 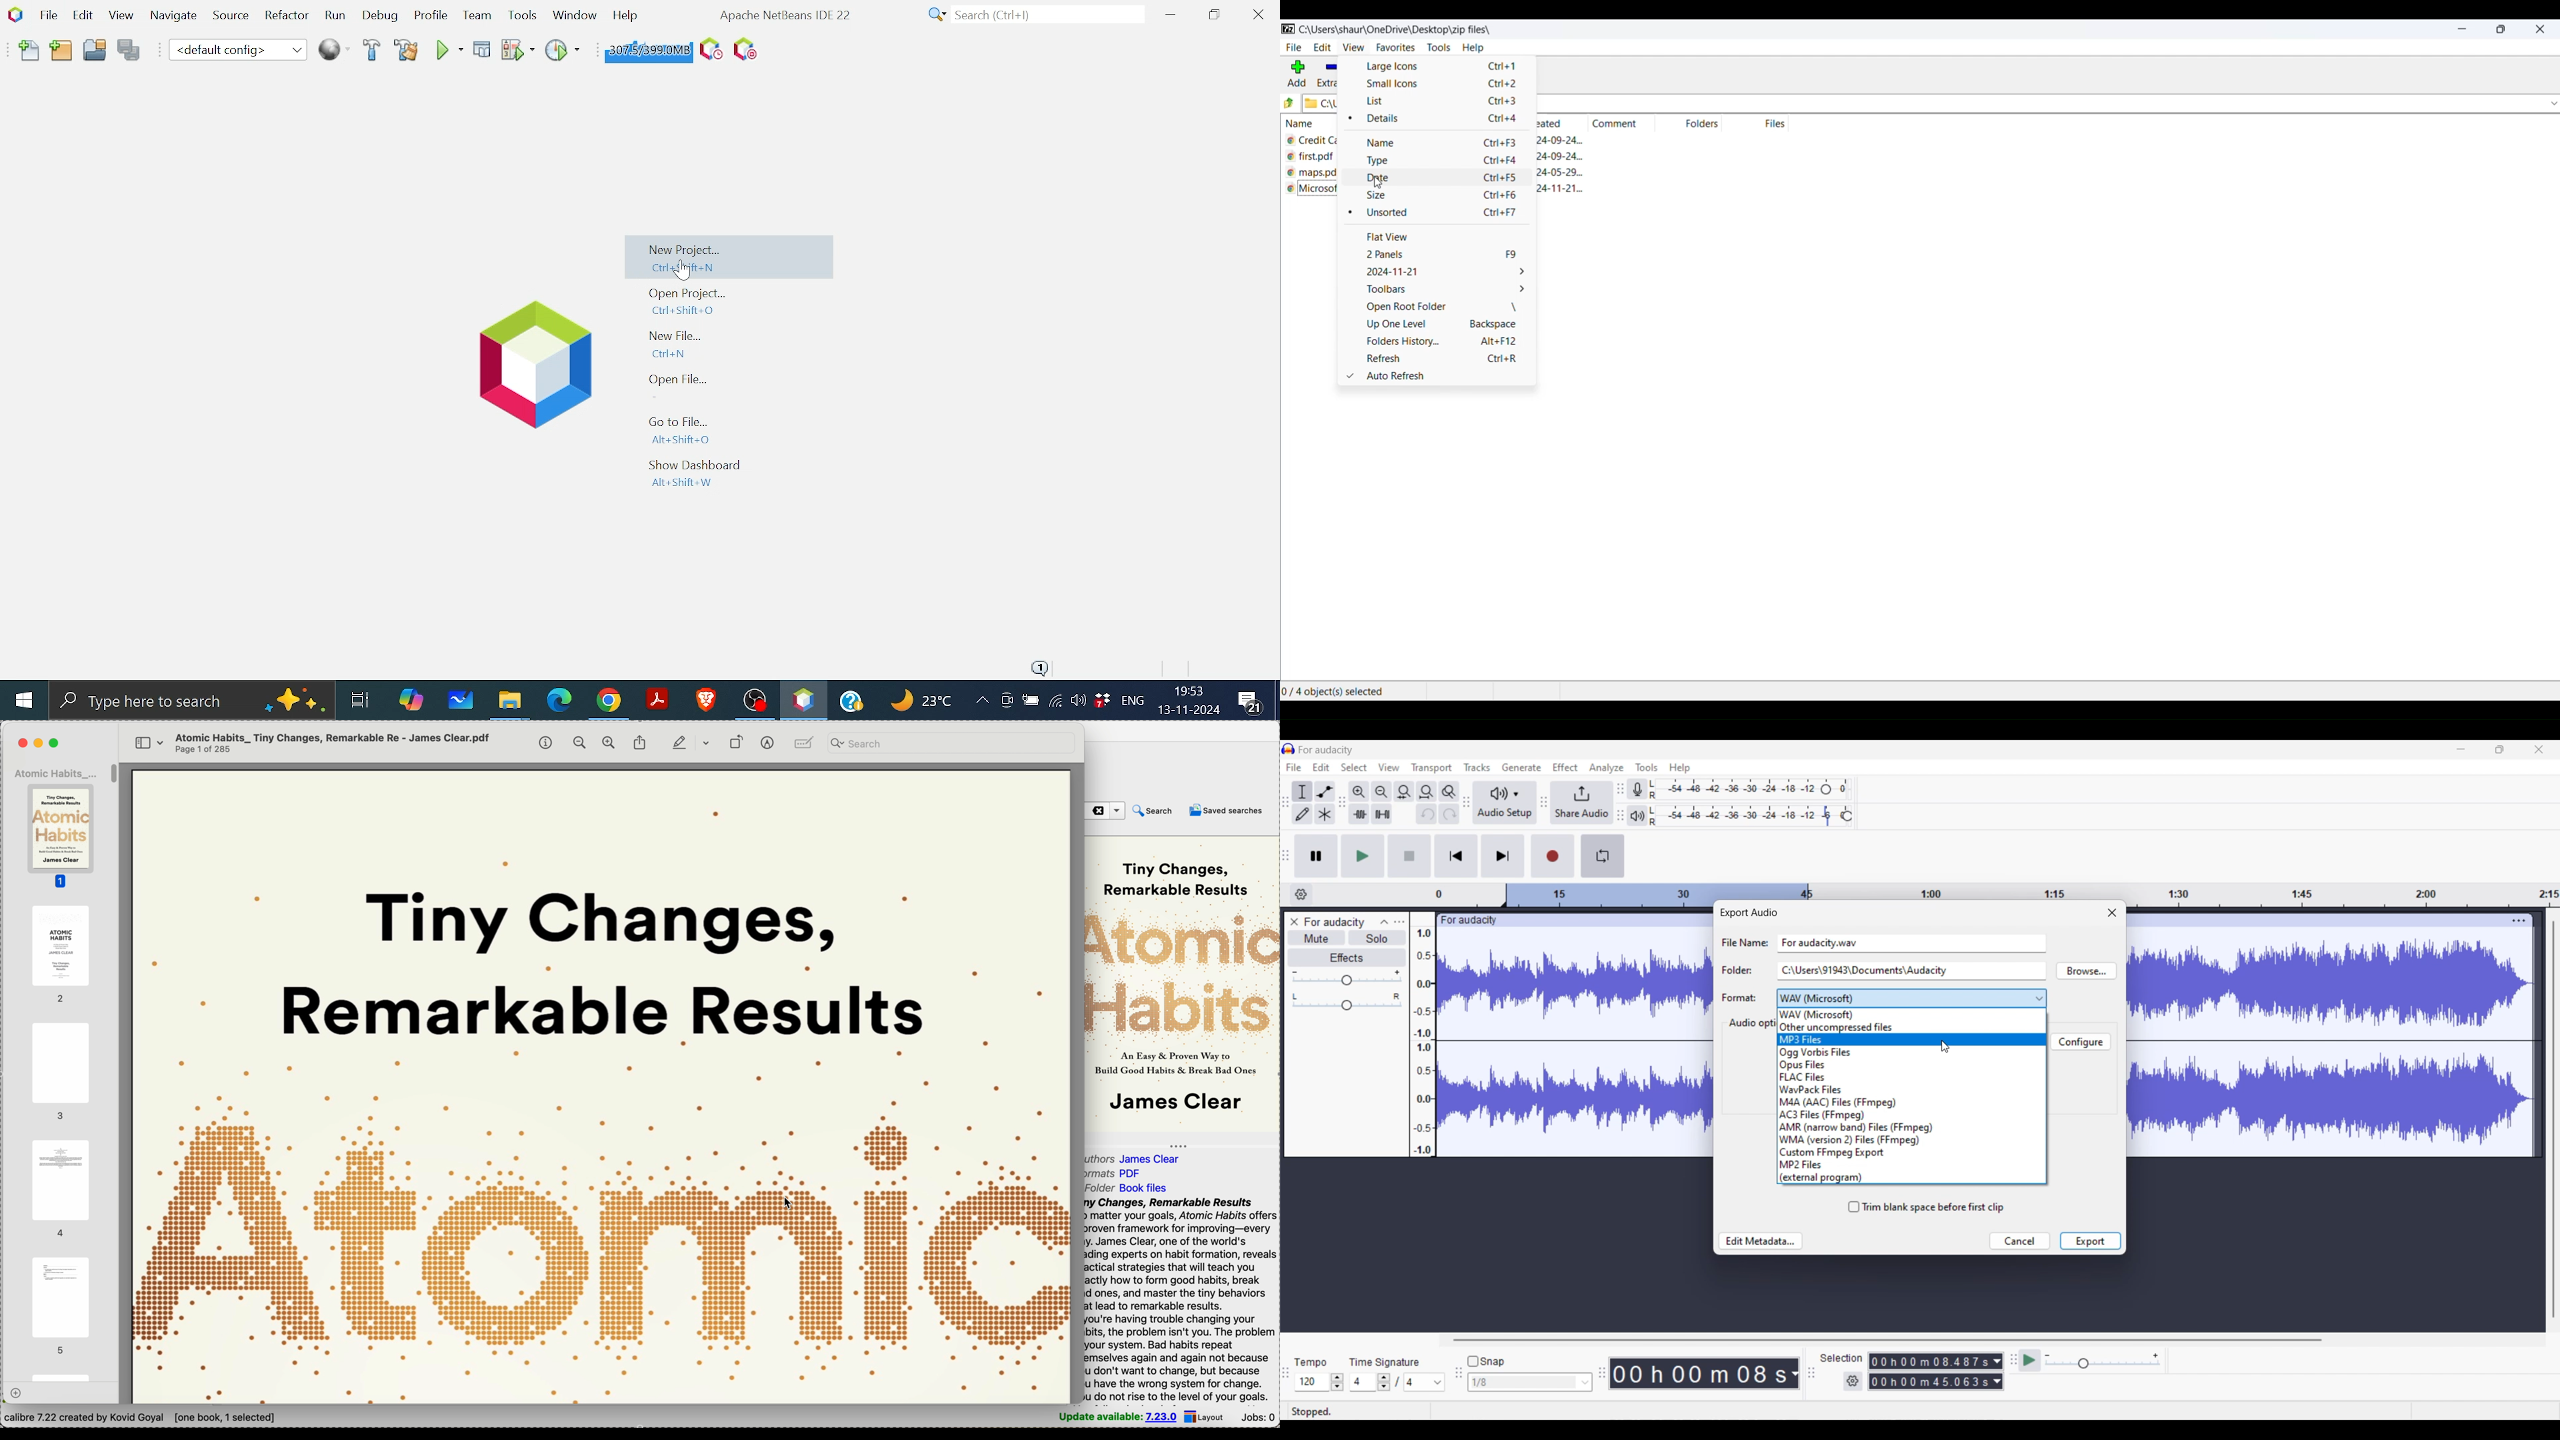 I want to click on Run, so click(x=334, y=16).